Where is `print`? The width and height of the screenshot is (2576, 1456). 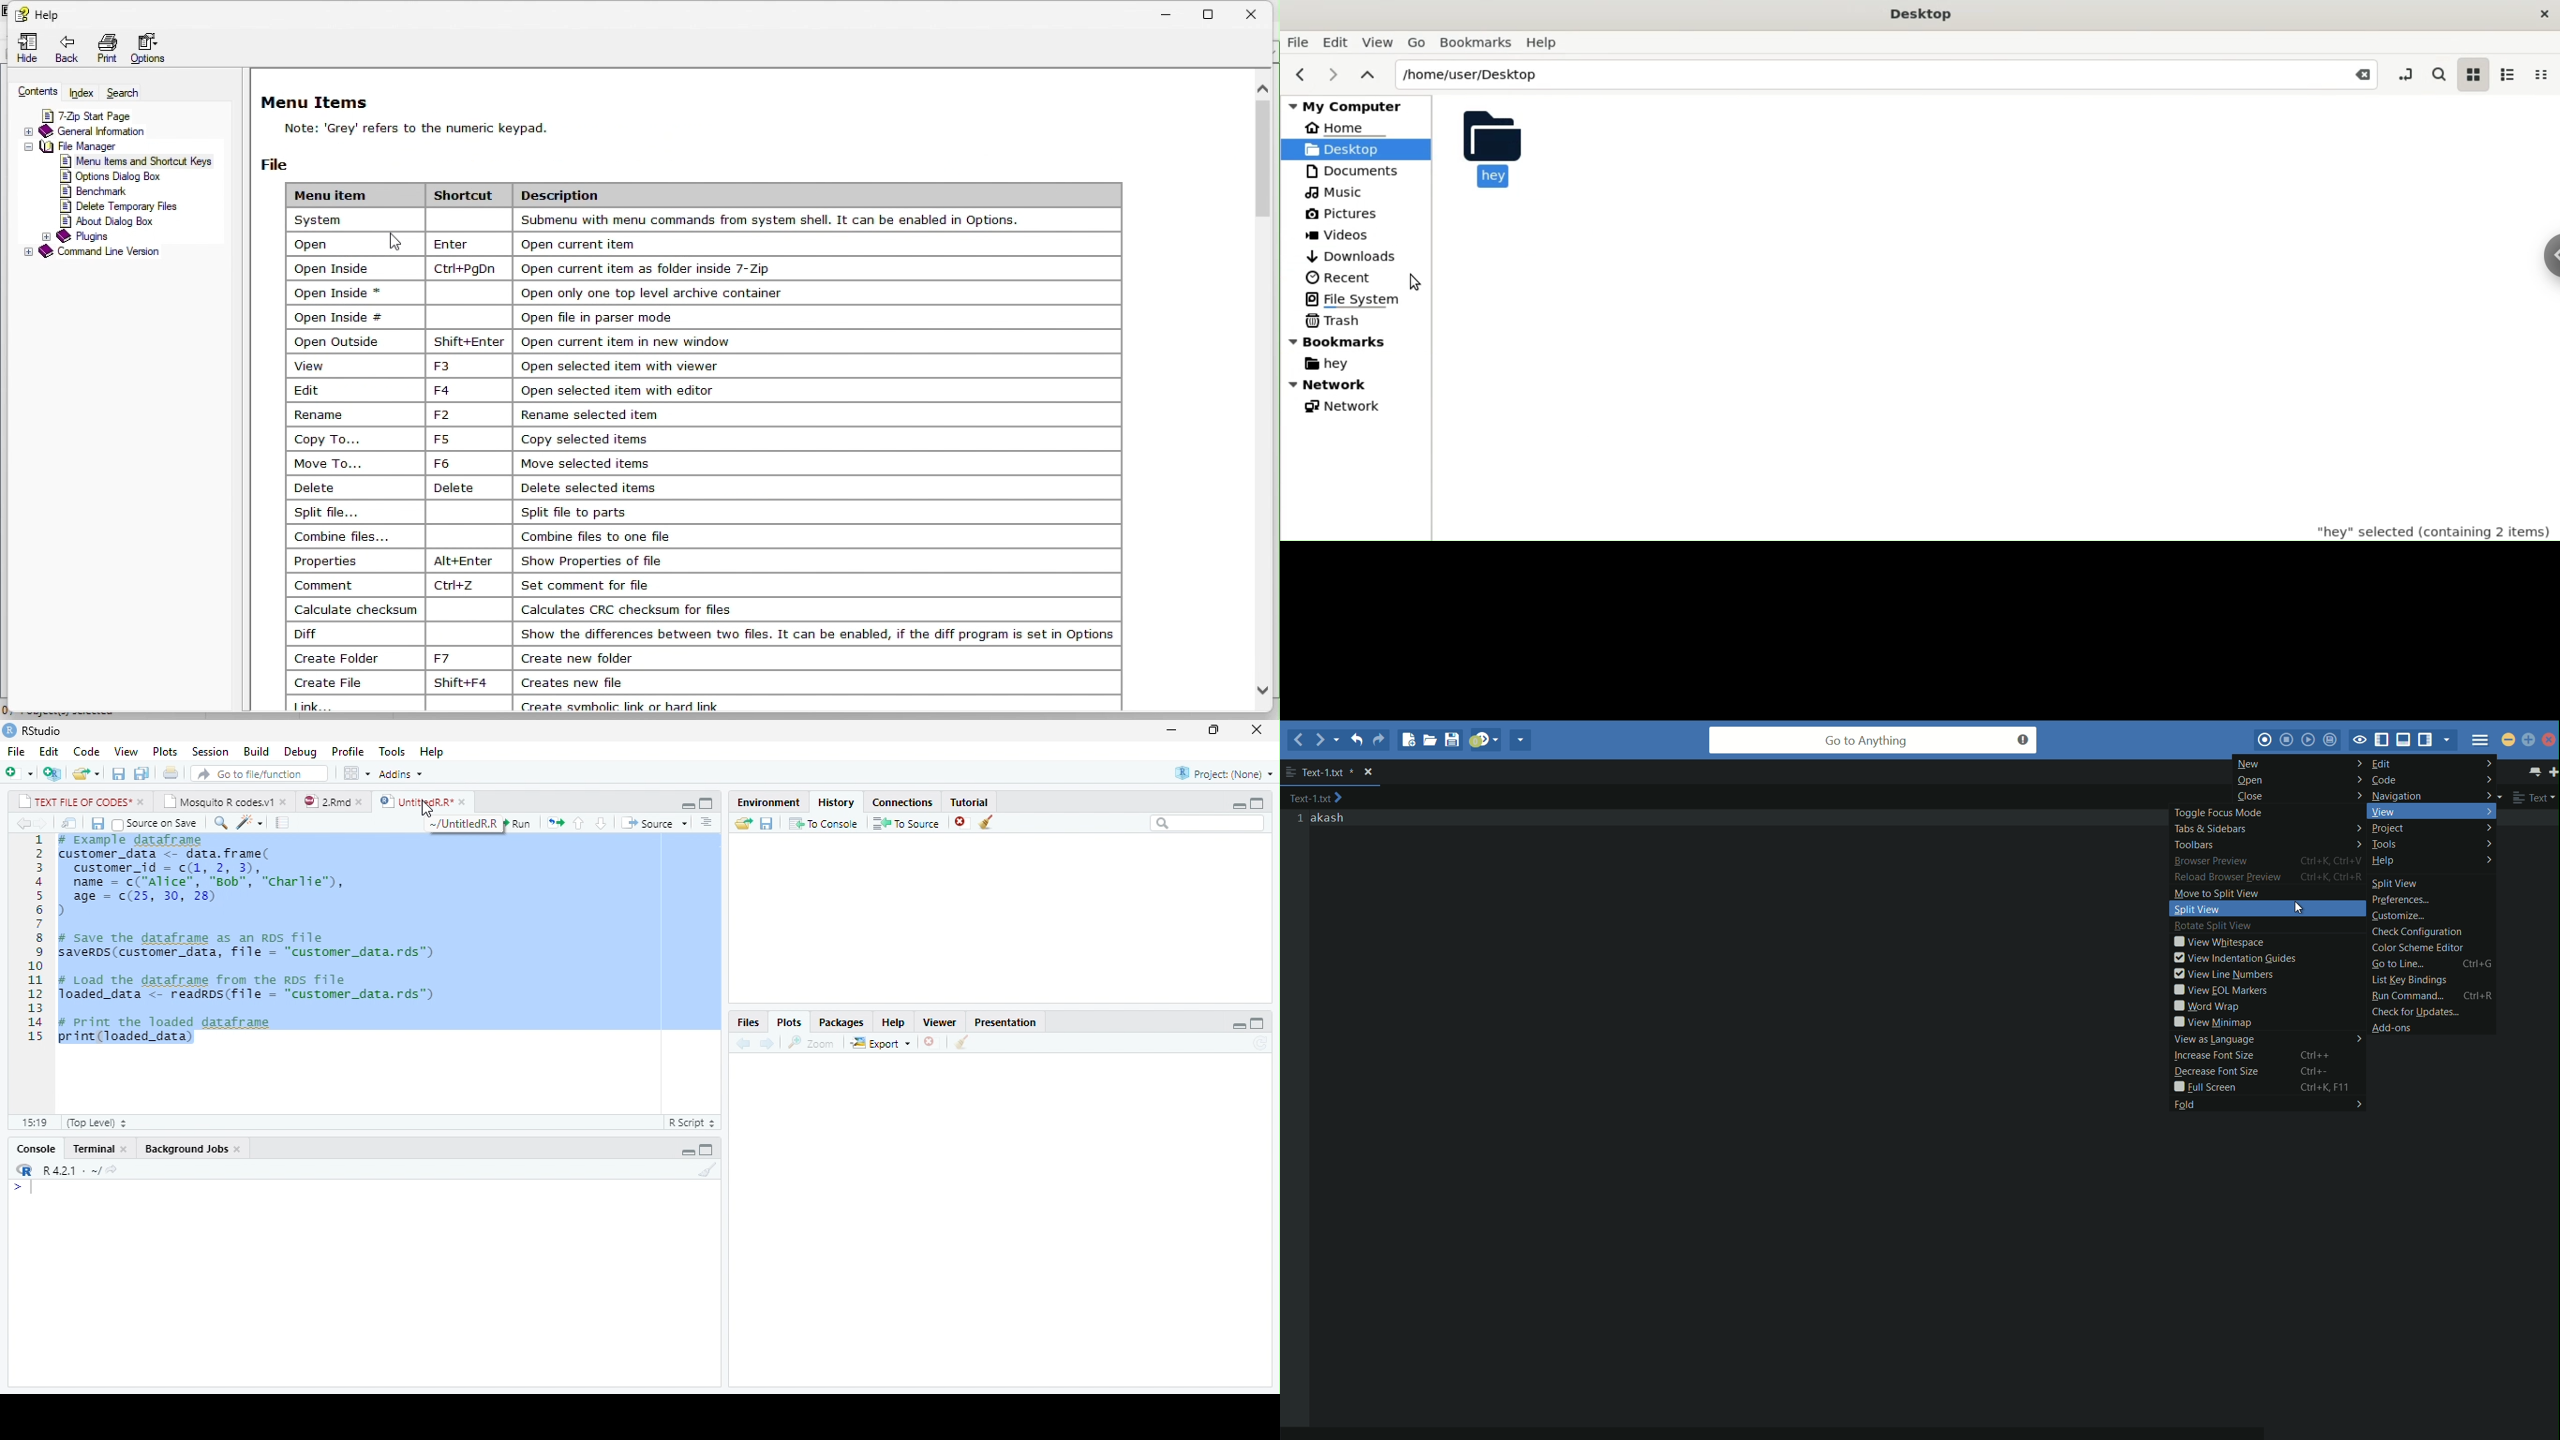 print is located at coordinates (170, 772).